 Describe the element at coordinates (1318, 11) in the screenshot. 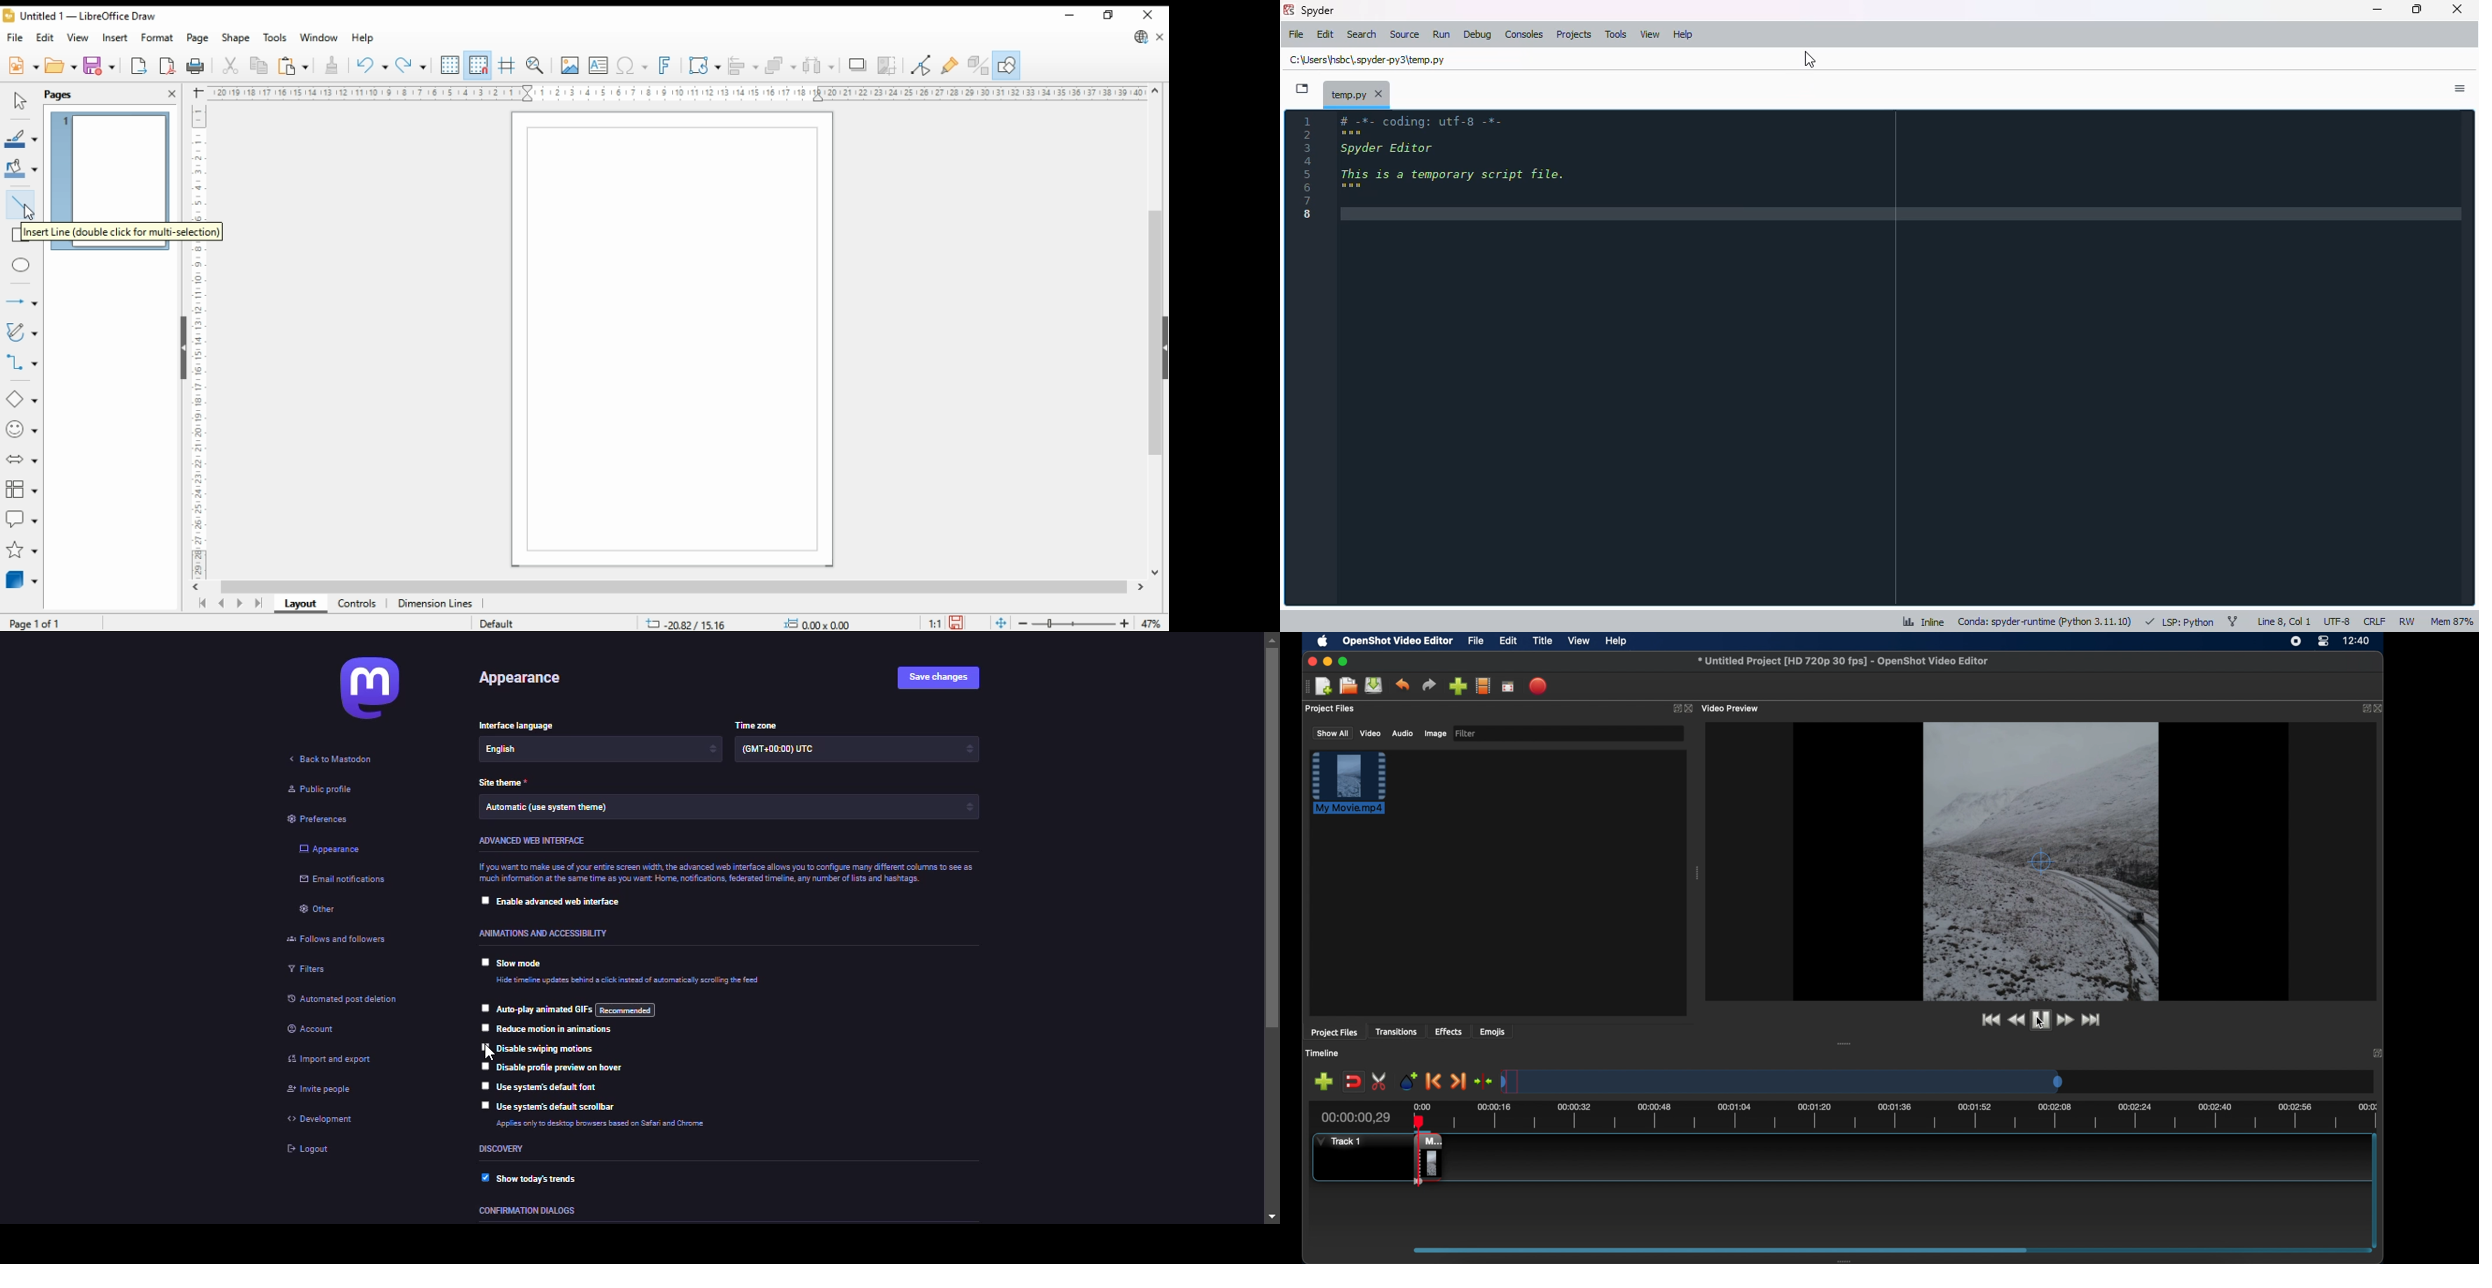

I see `spyder` at that location.